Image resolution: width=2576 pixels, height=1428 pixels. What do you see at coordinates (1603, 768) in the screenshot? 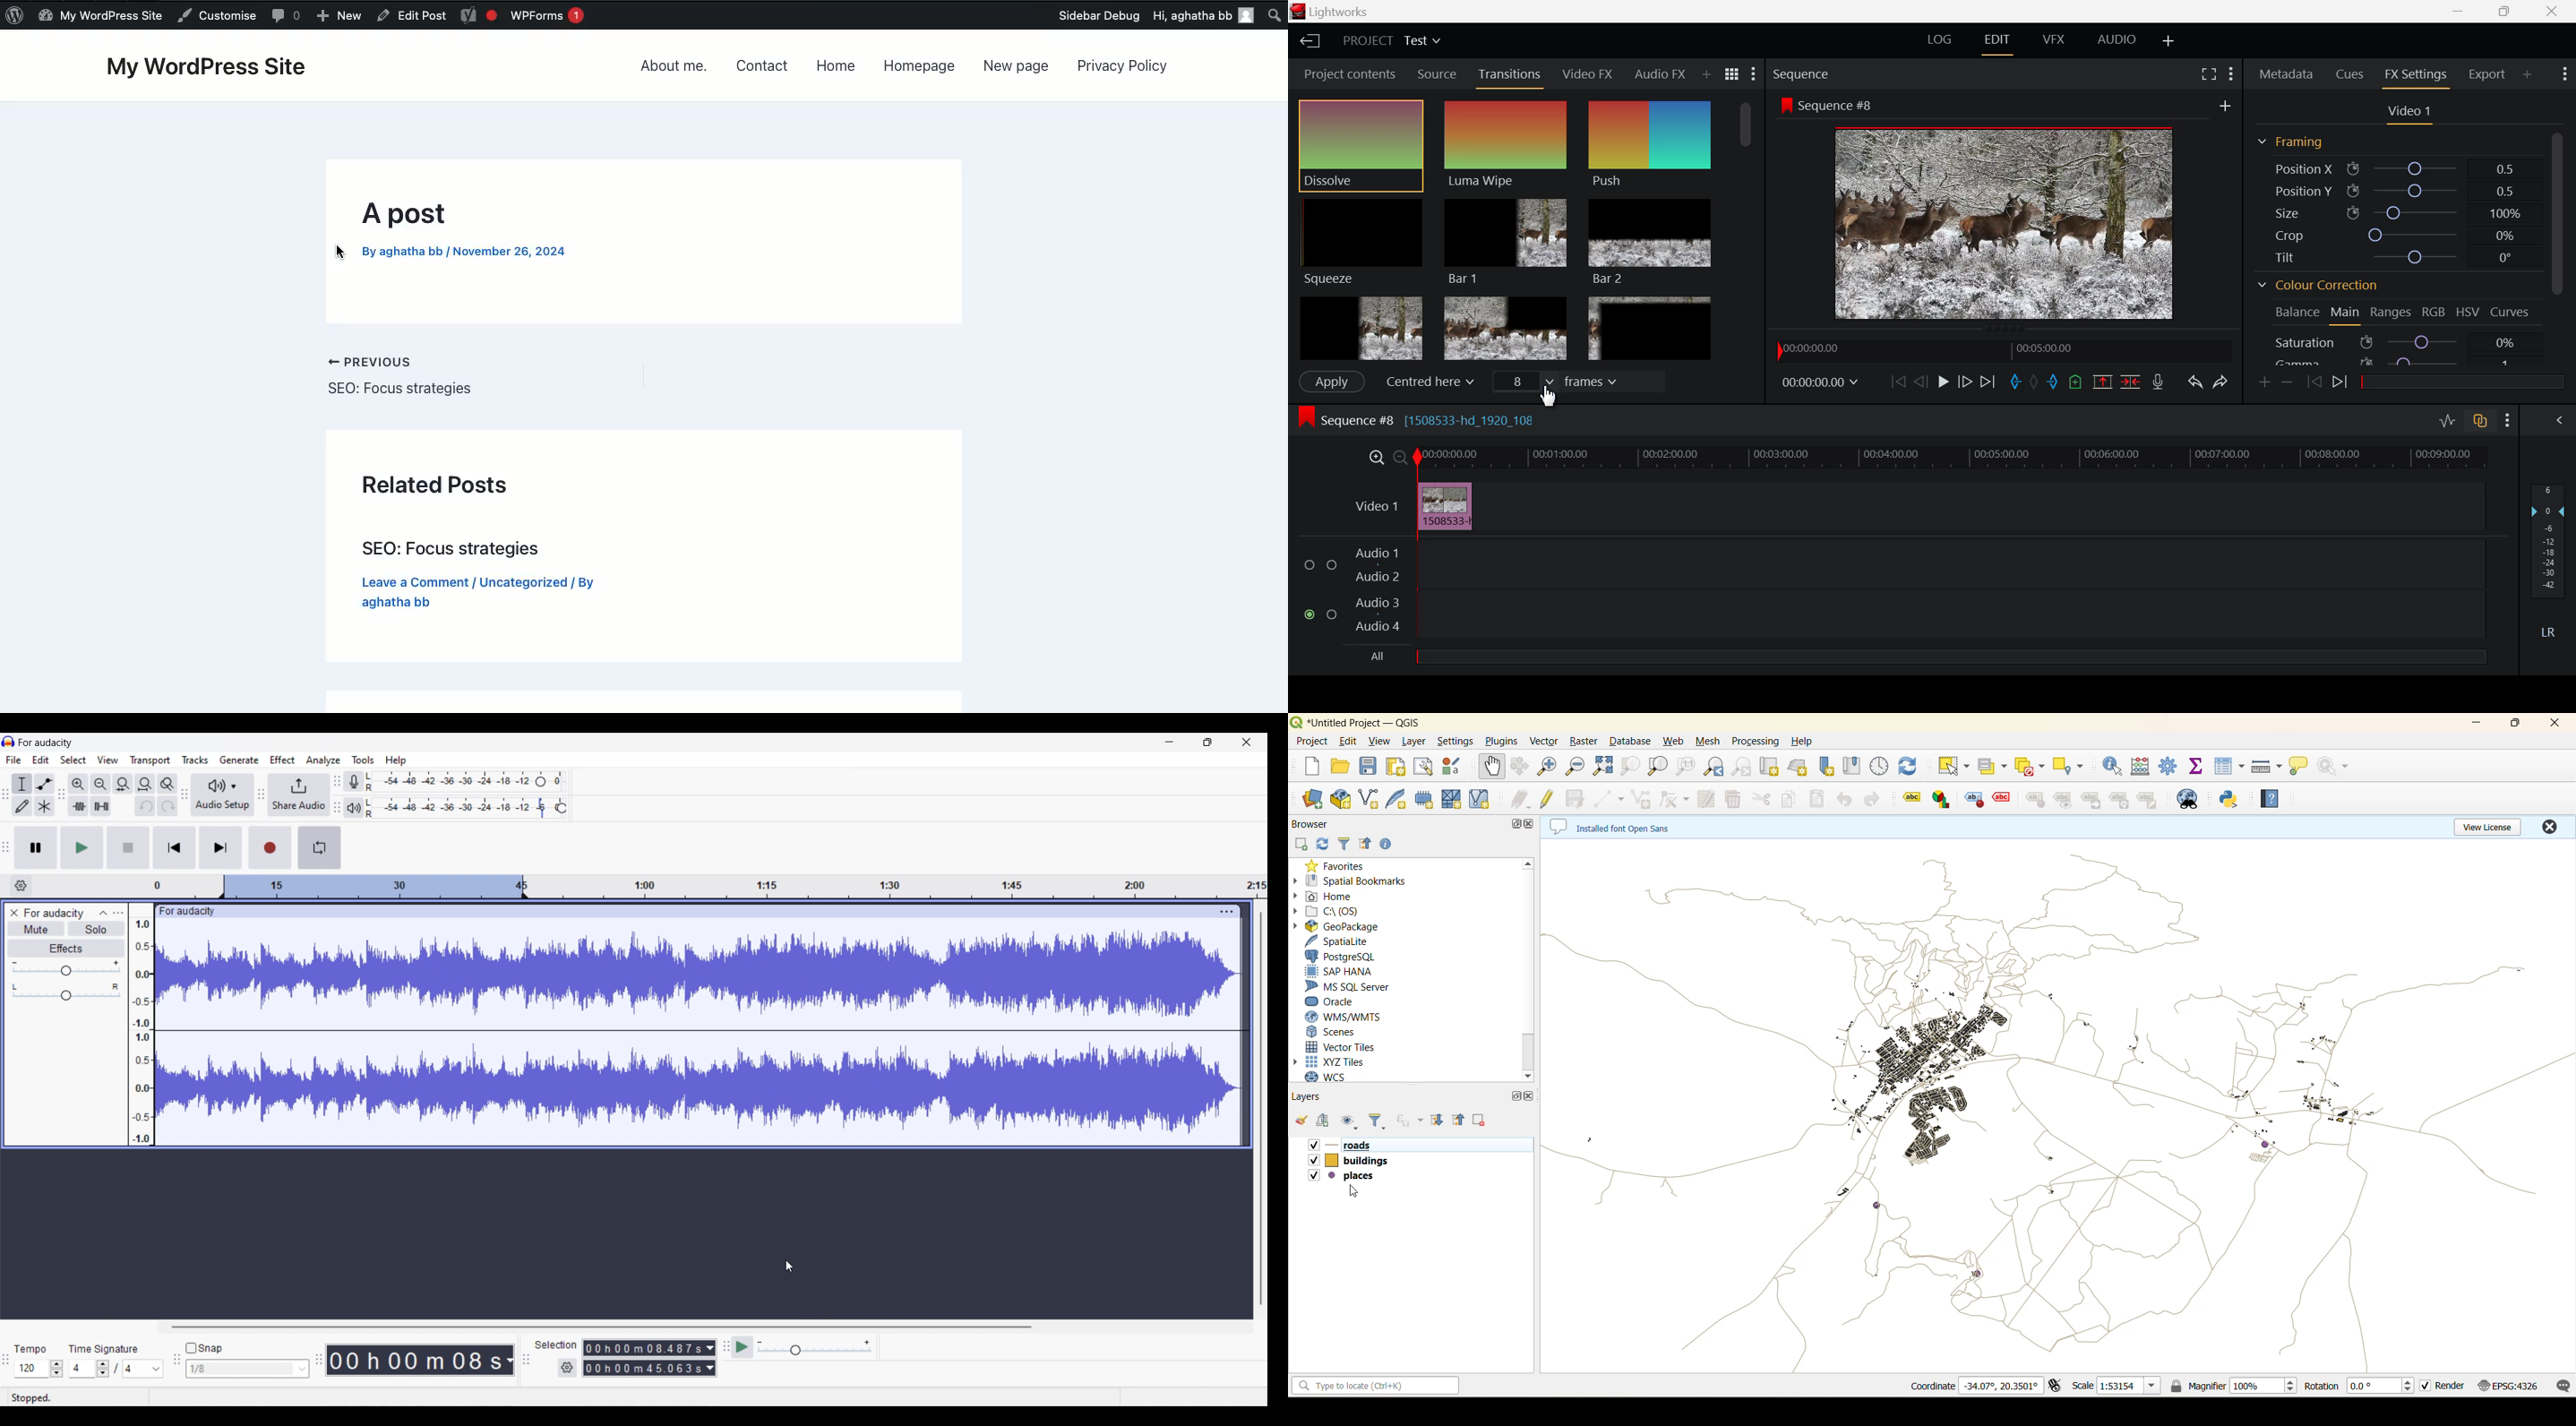
I see `zoom full` at bounding box center [1603, 768].